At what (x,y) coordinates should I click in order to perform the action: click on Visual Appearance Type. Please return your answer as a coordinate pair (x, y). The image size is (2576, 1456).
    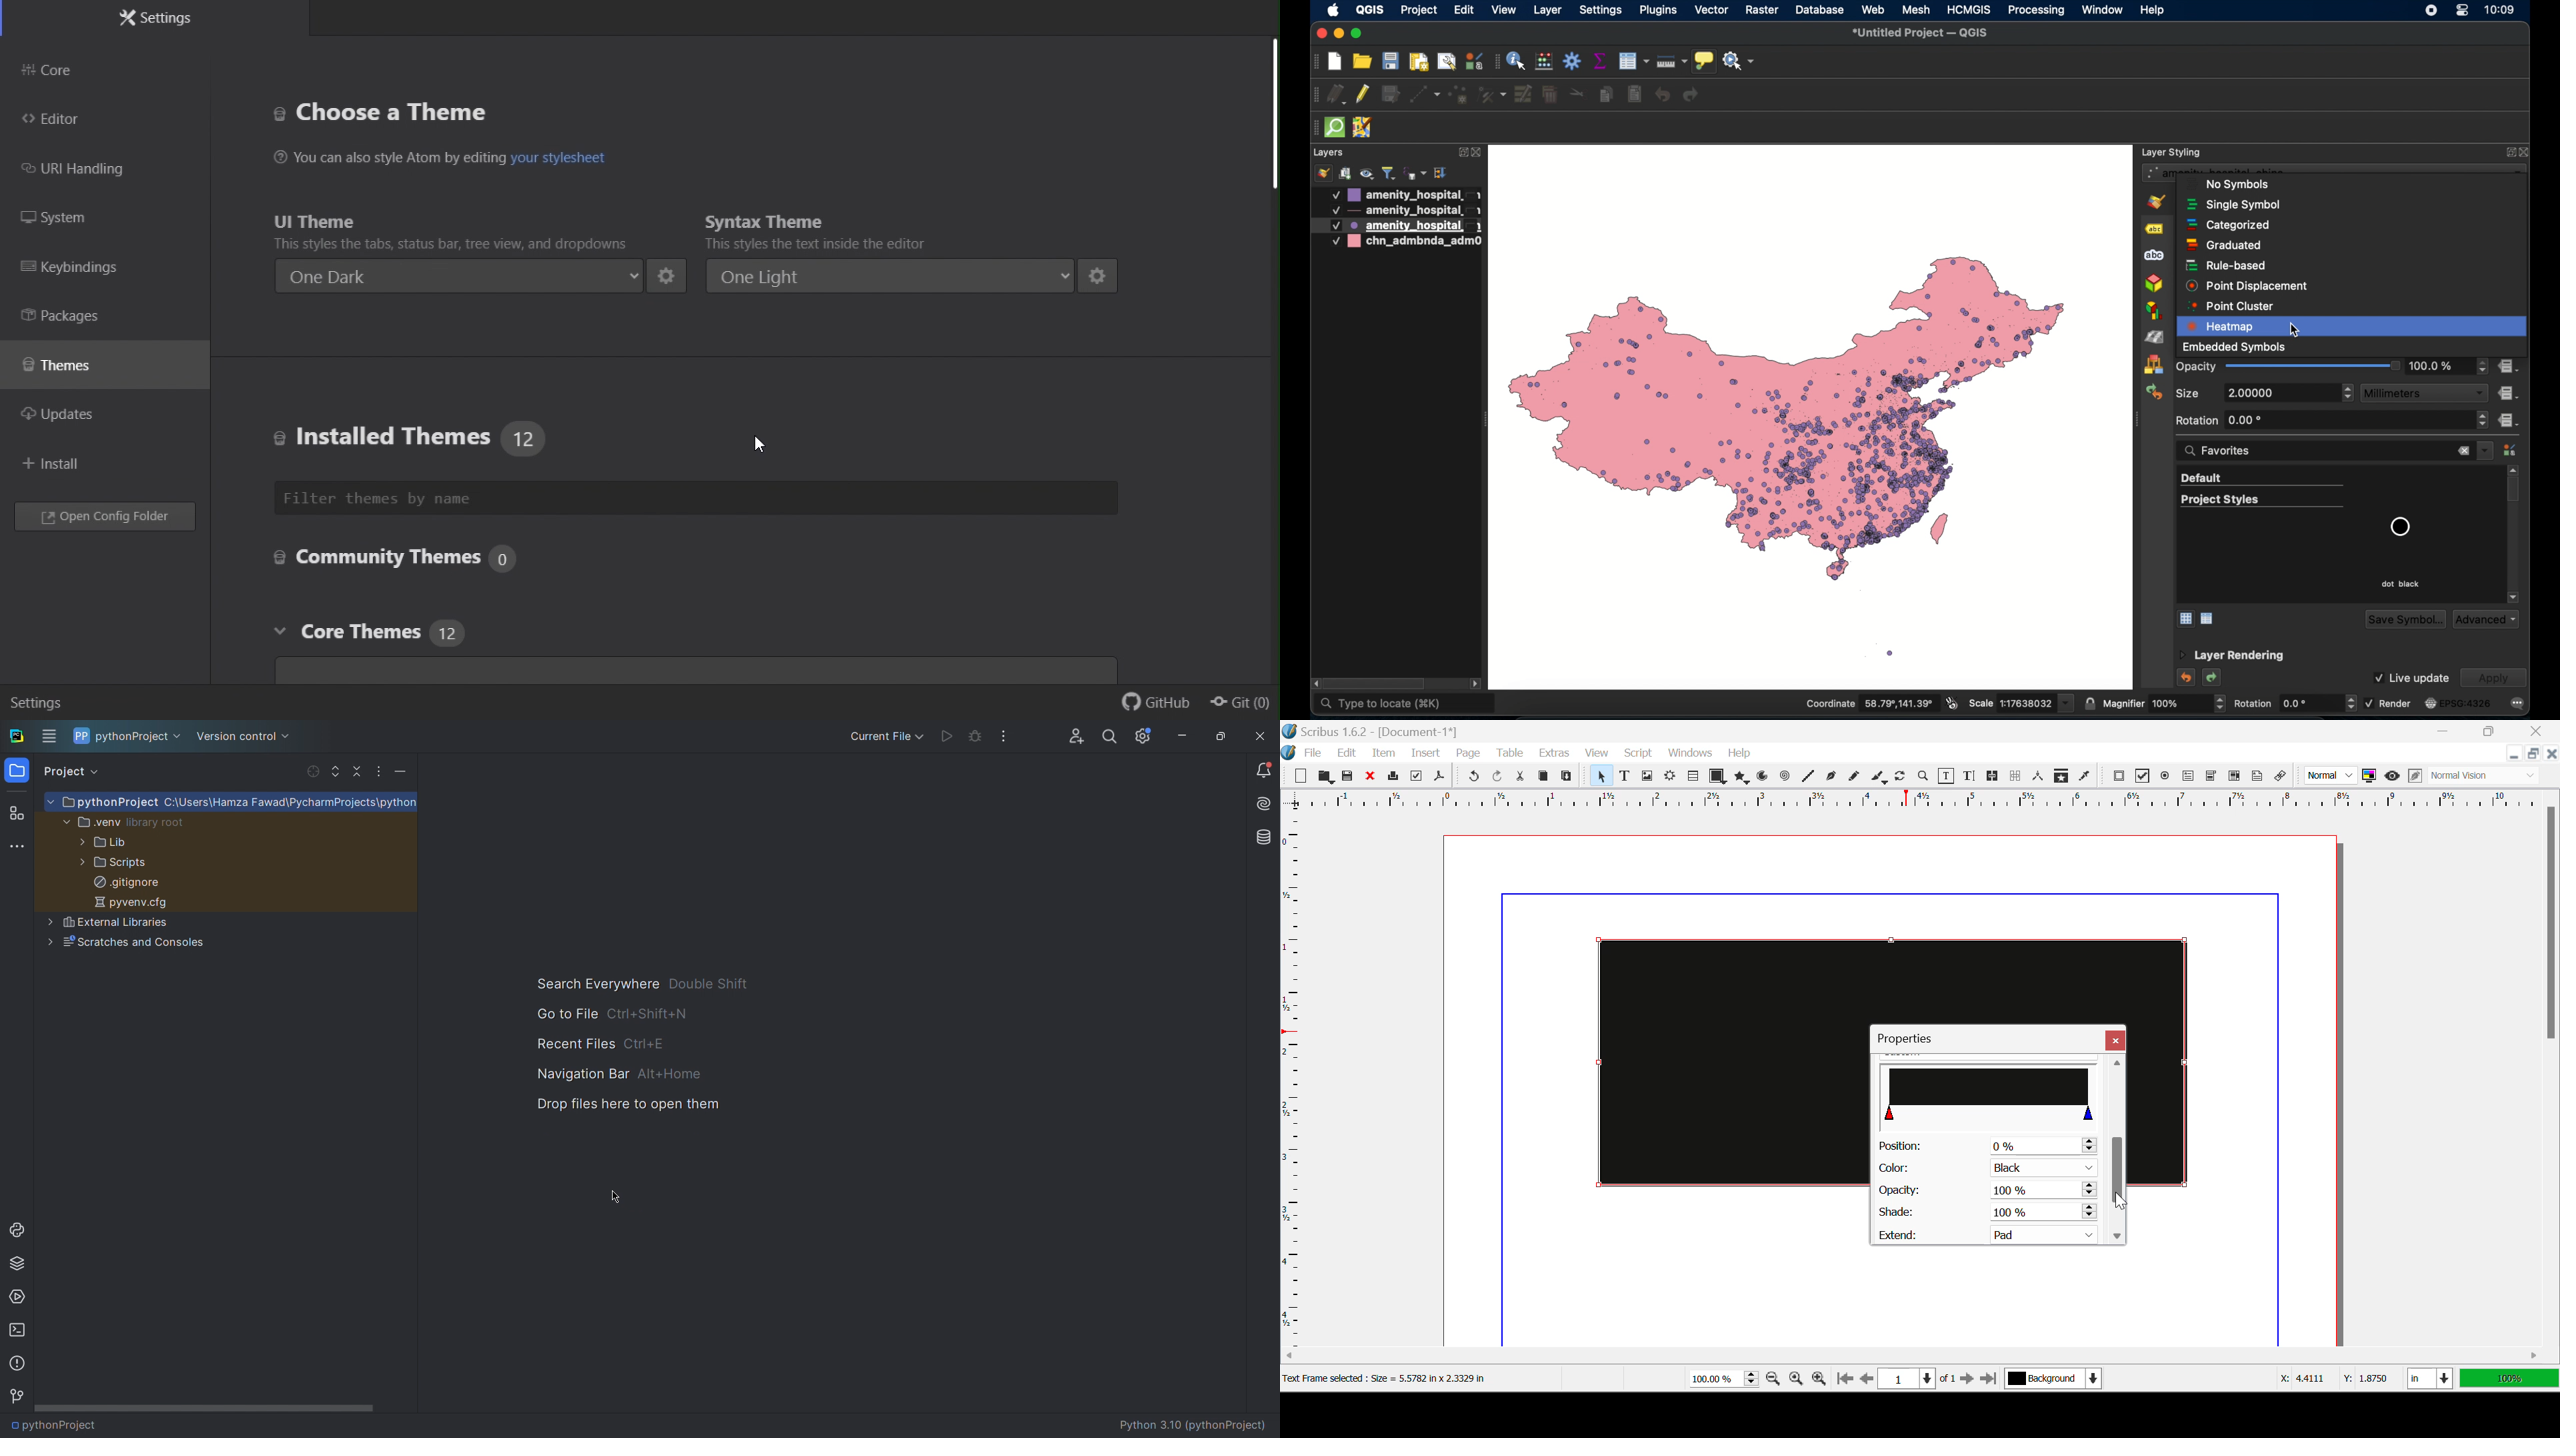
    Looking at the image, I should click on (2485, 777).